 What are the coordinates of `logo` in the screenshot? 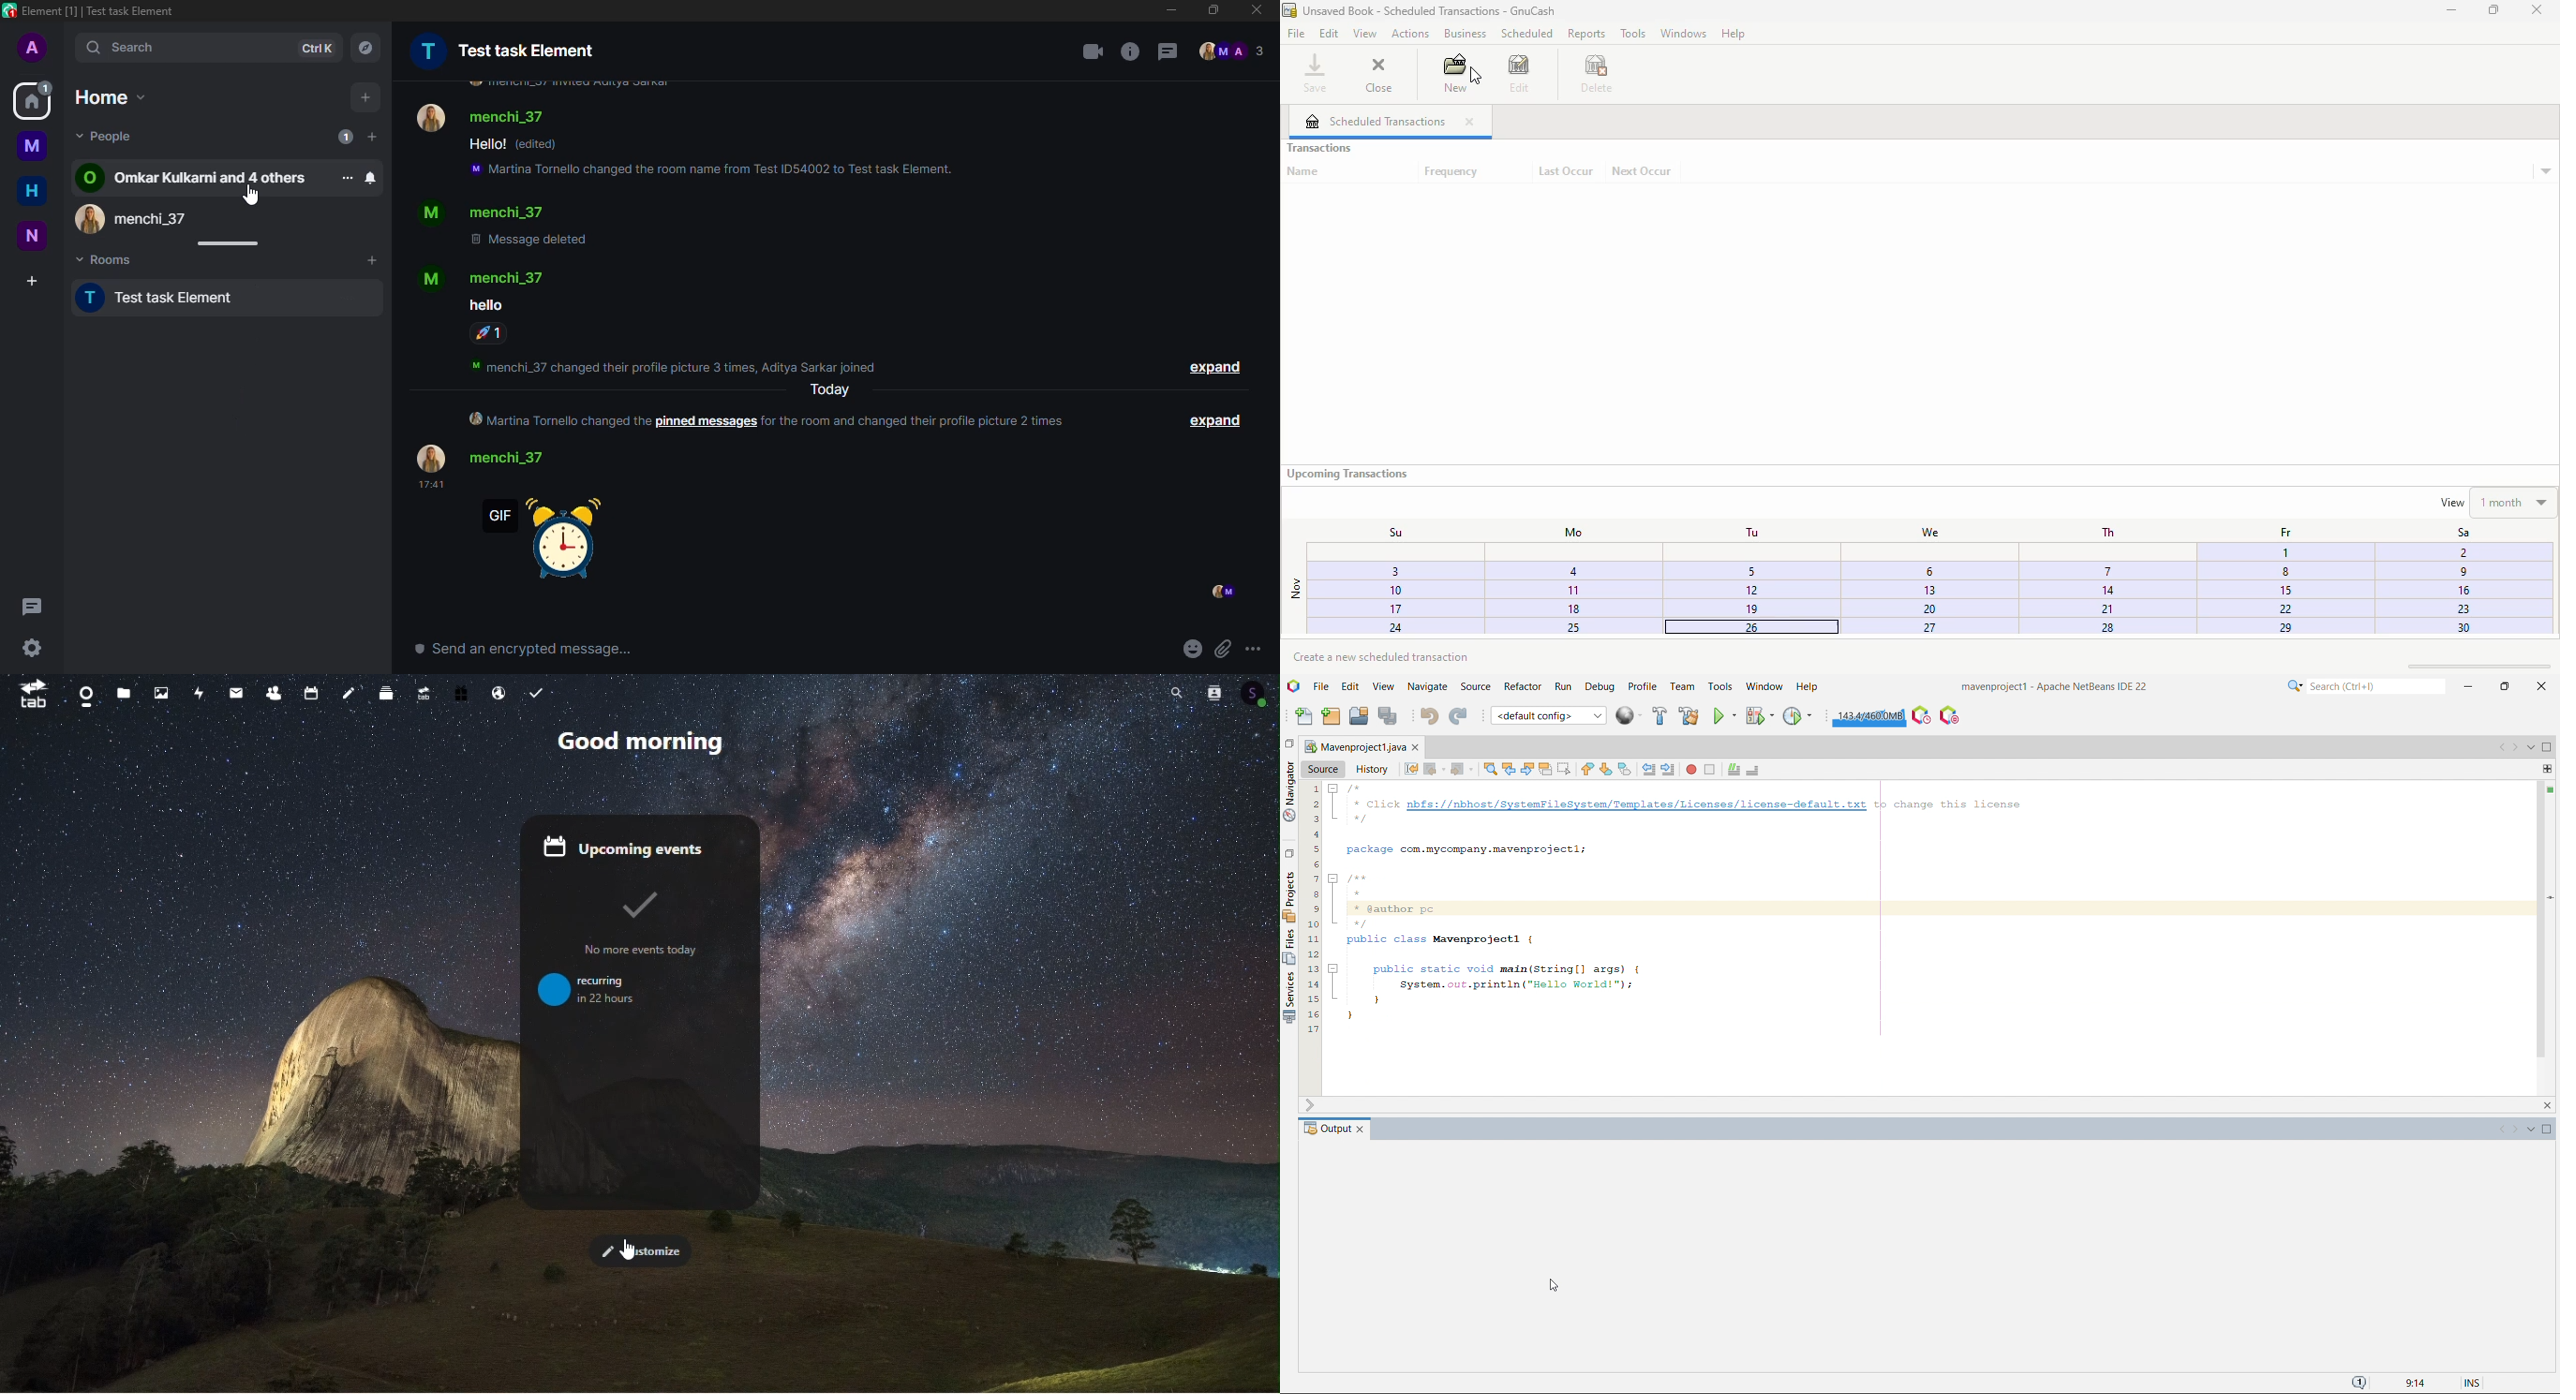 It's located at (1293, 686).